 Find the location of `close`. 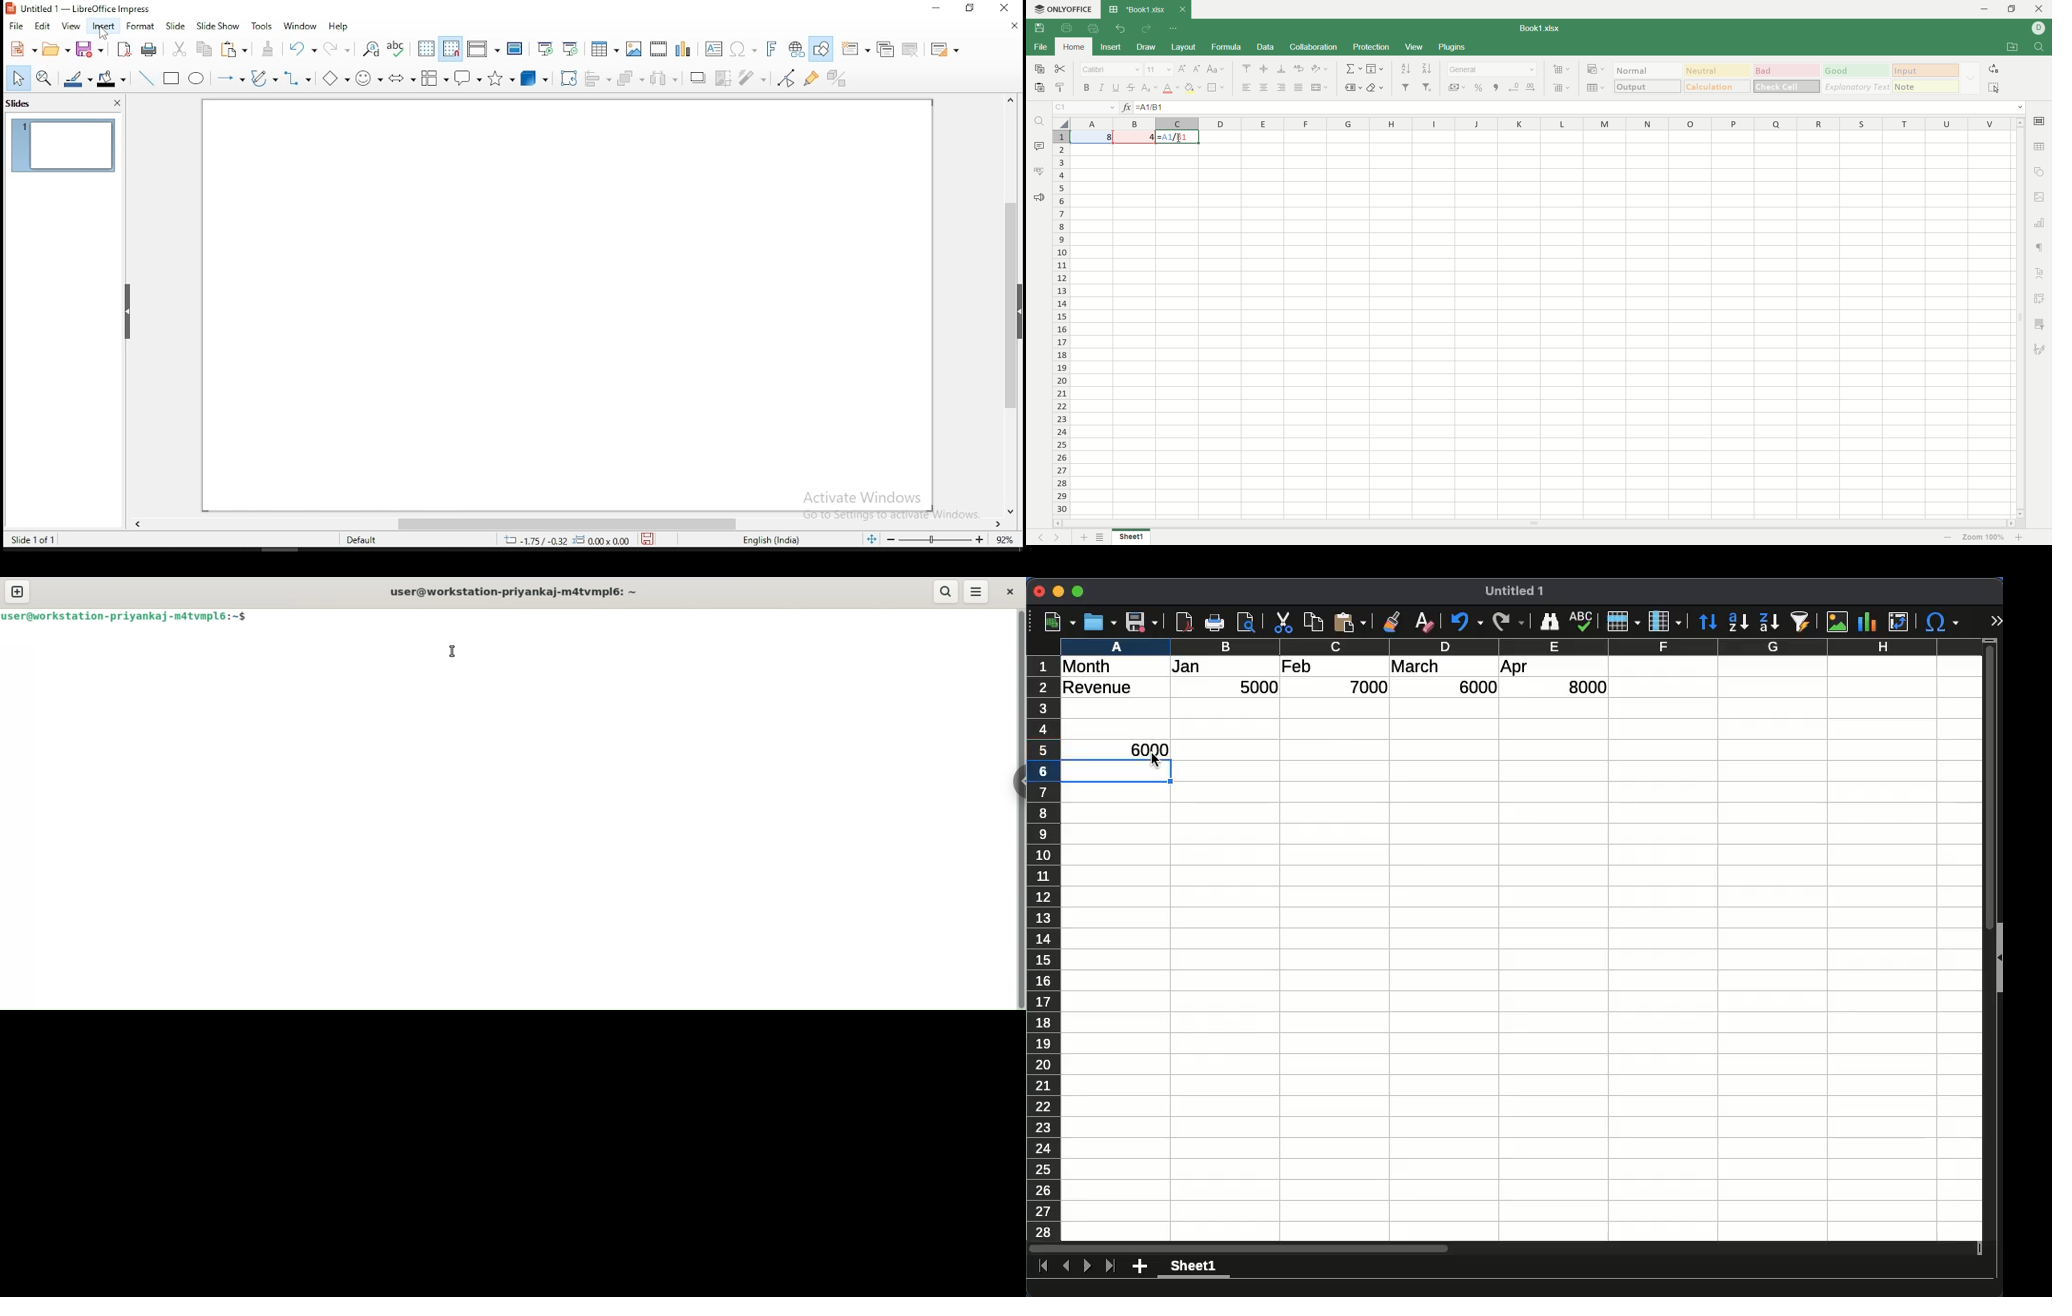

close is located at coordinates (1182, 10).